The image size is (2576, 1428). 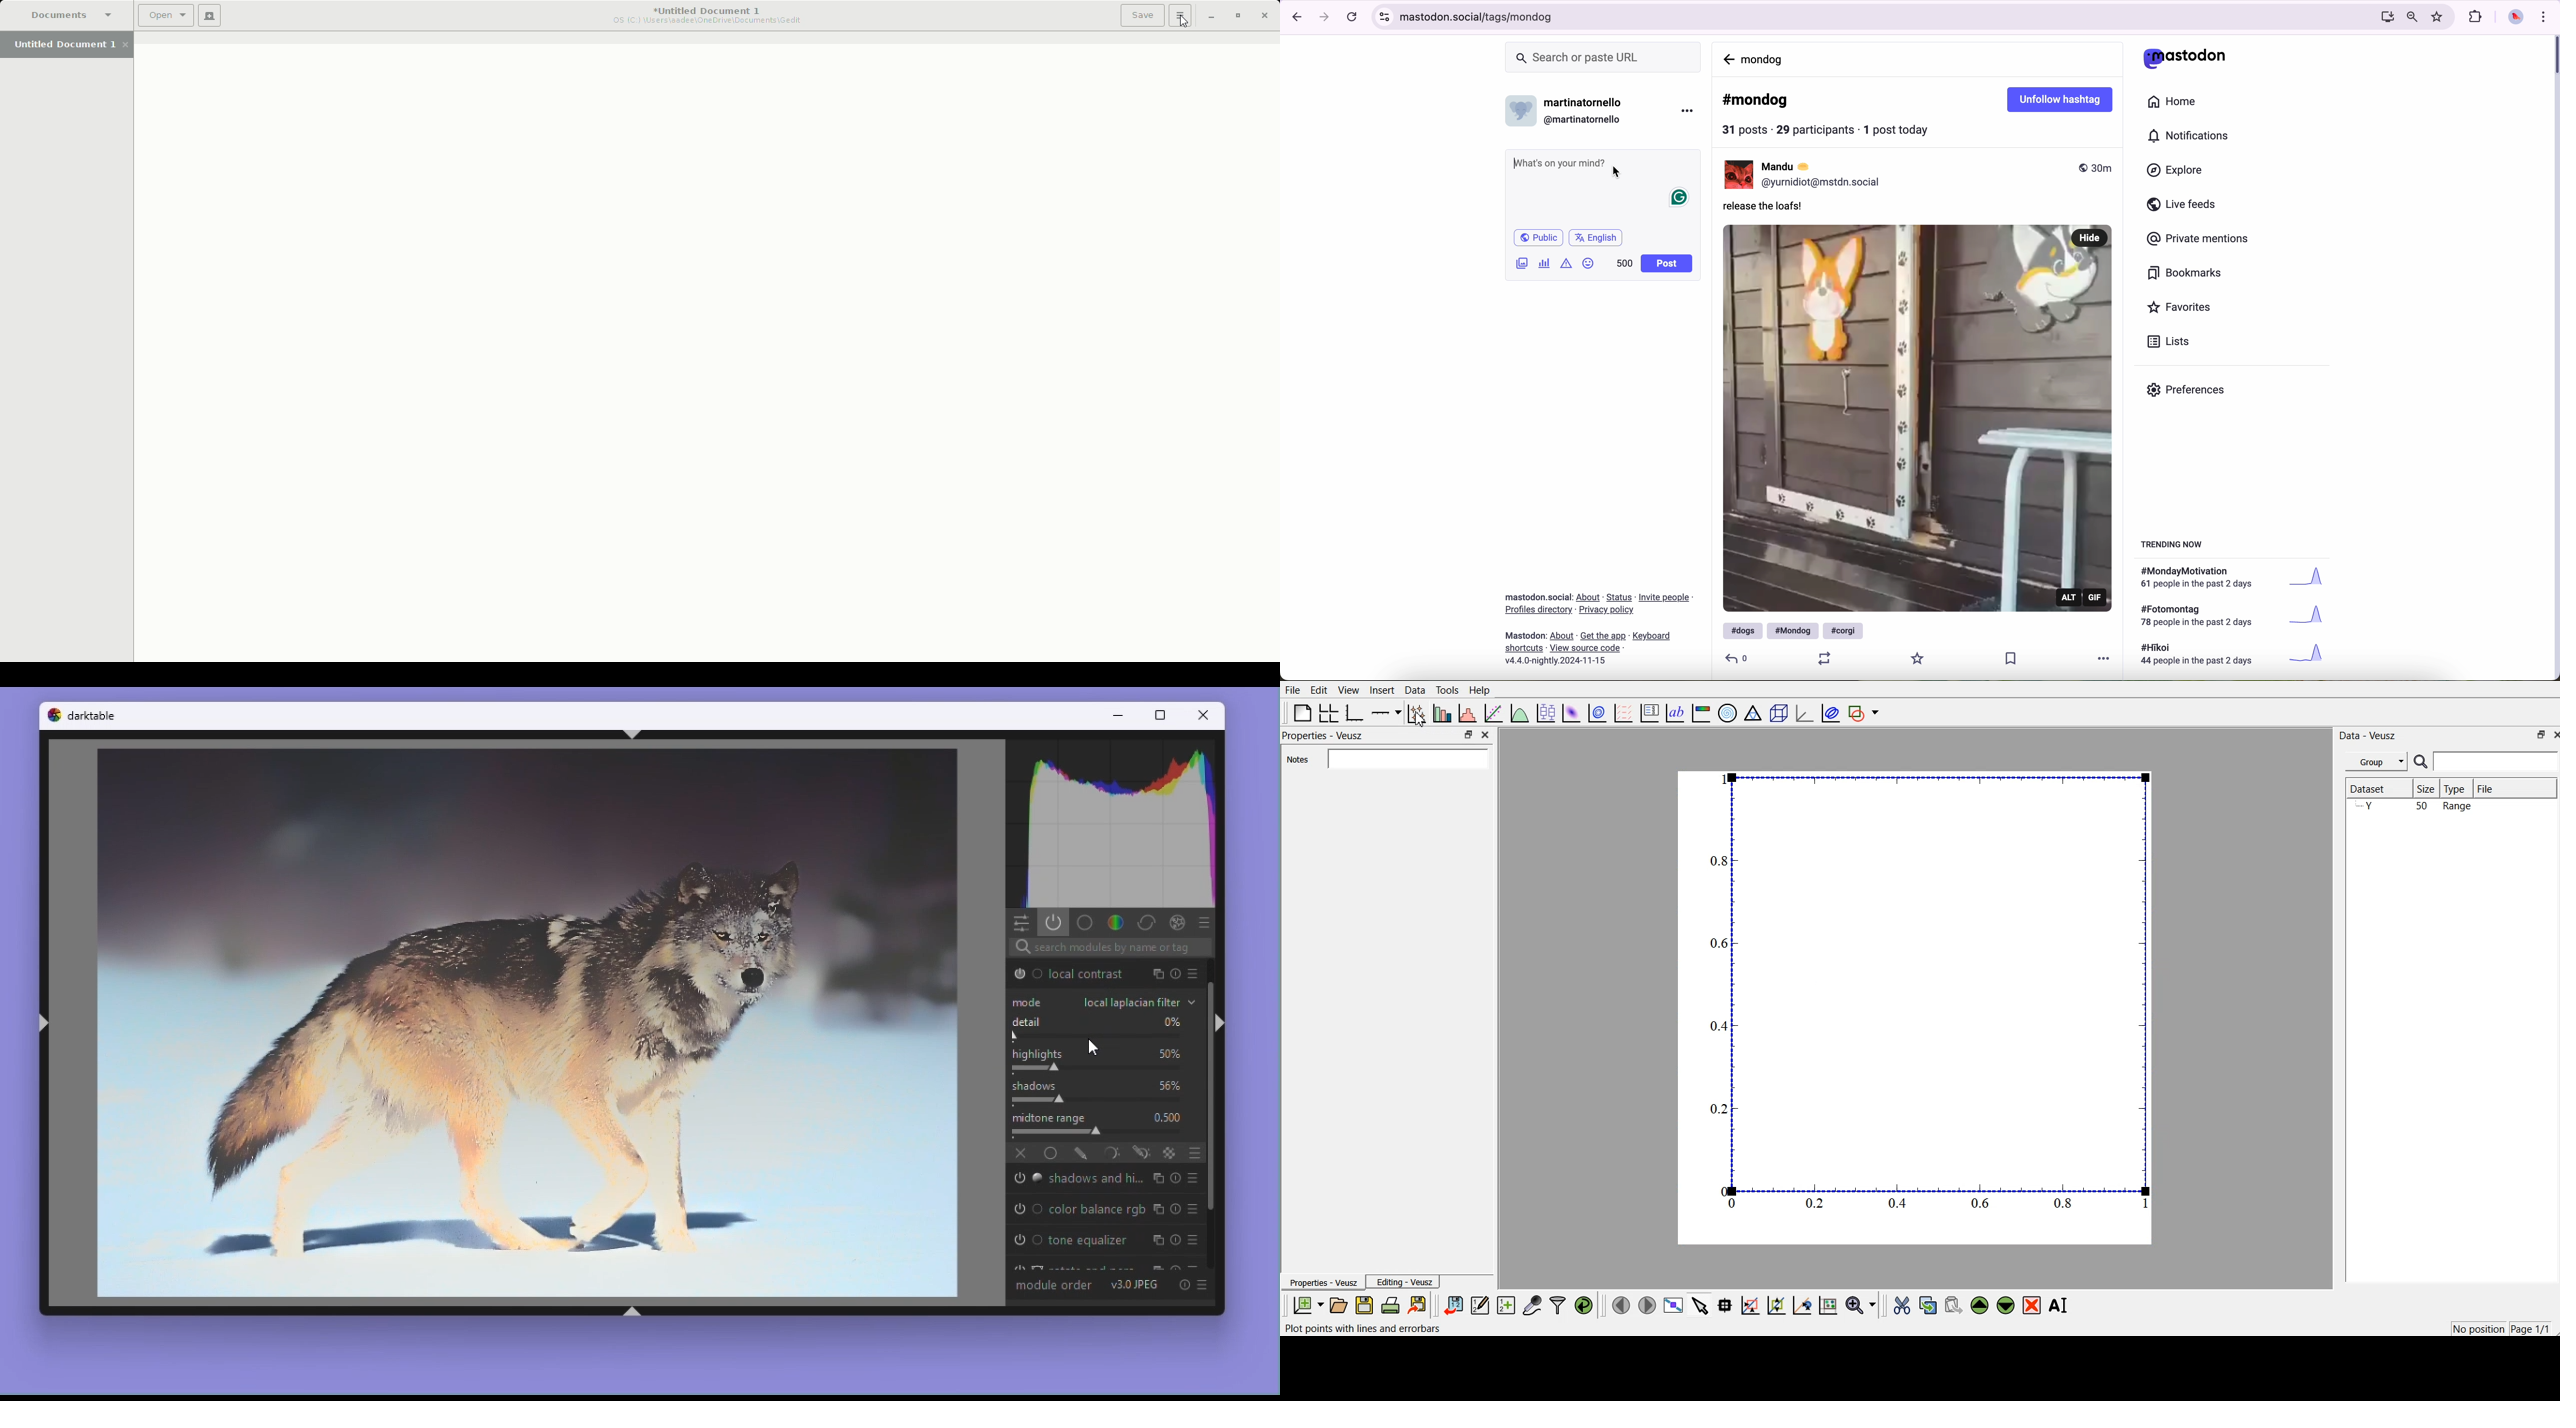 I want to click on shift+ctrl+l, so click(x=44, y=1022).